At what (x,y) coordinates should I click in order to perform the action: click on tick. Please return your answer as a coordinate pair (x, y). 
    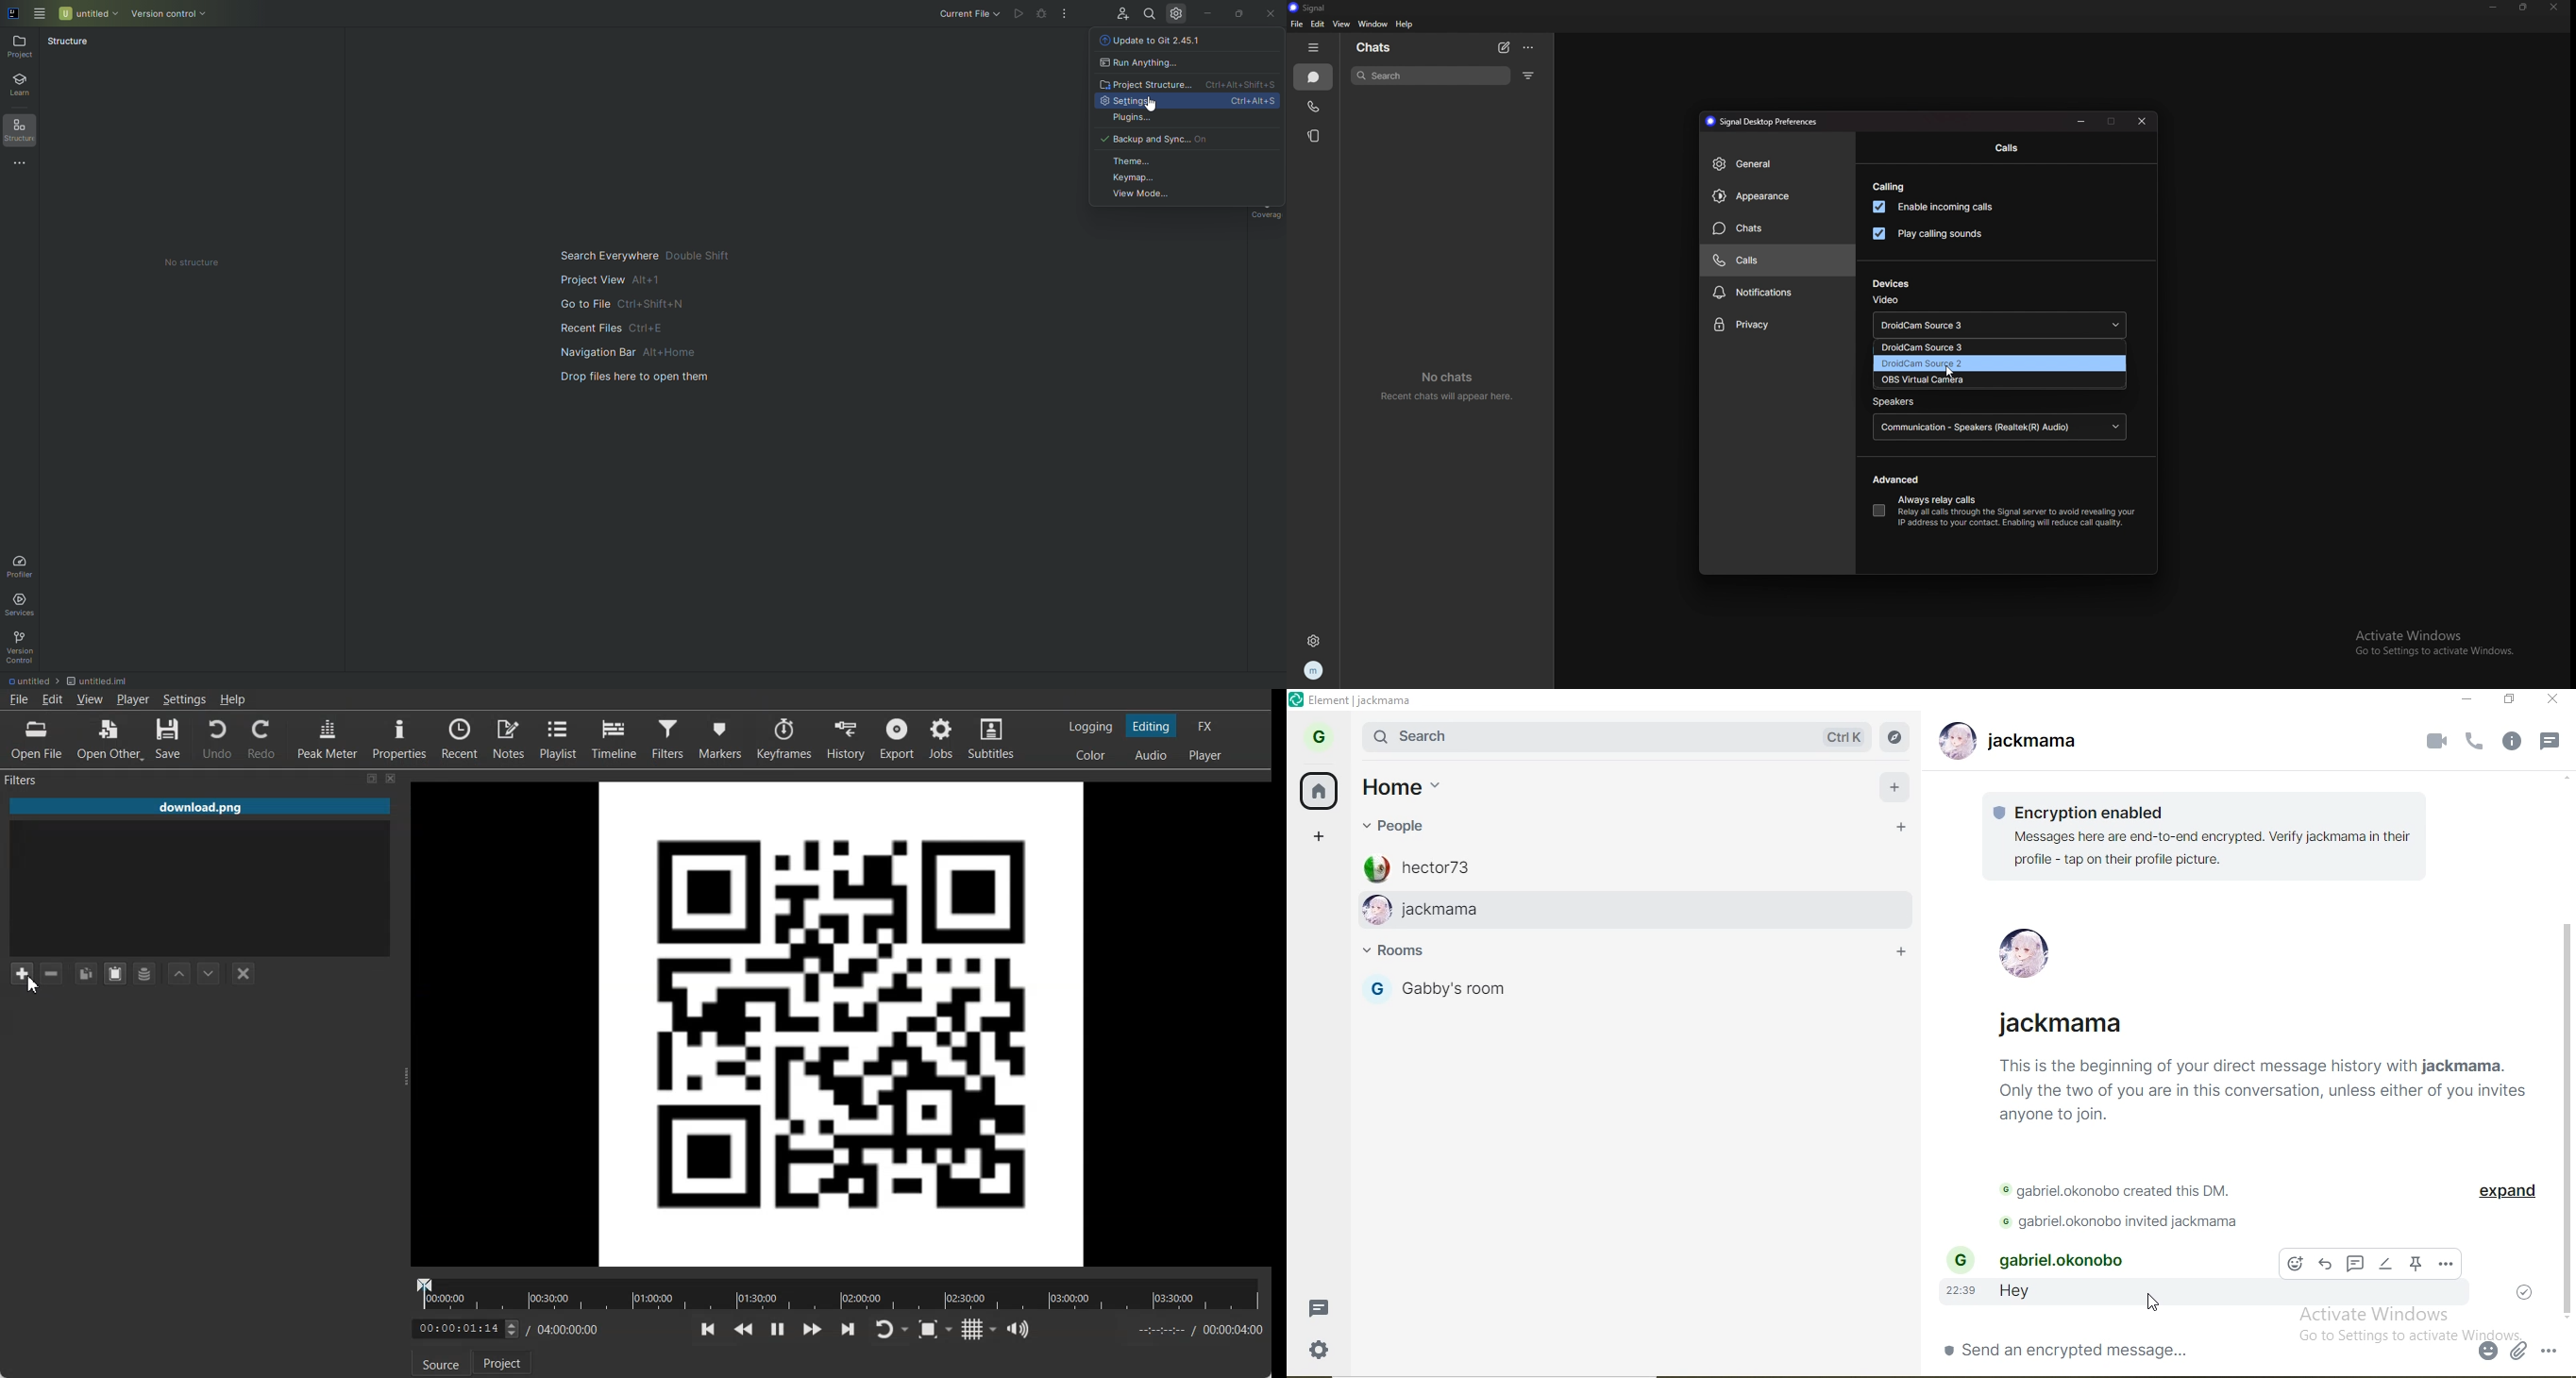
    Looking at the image, I should click on (2522, 1293).